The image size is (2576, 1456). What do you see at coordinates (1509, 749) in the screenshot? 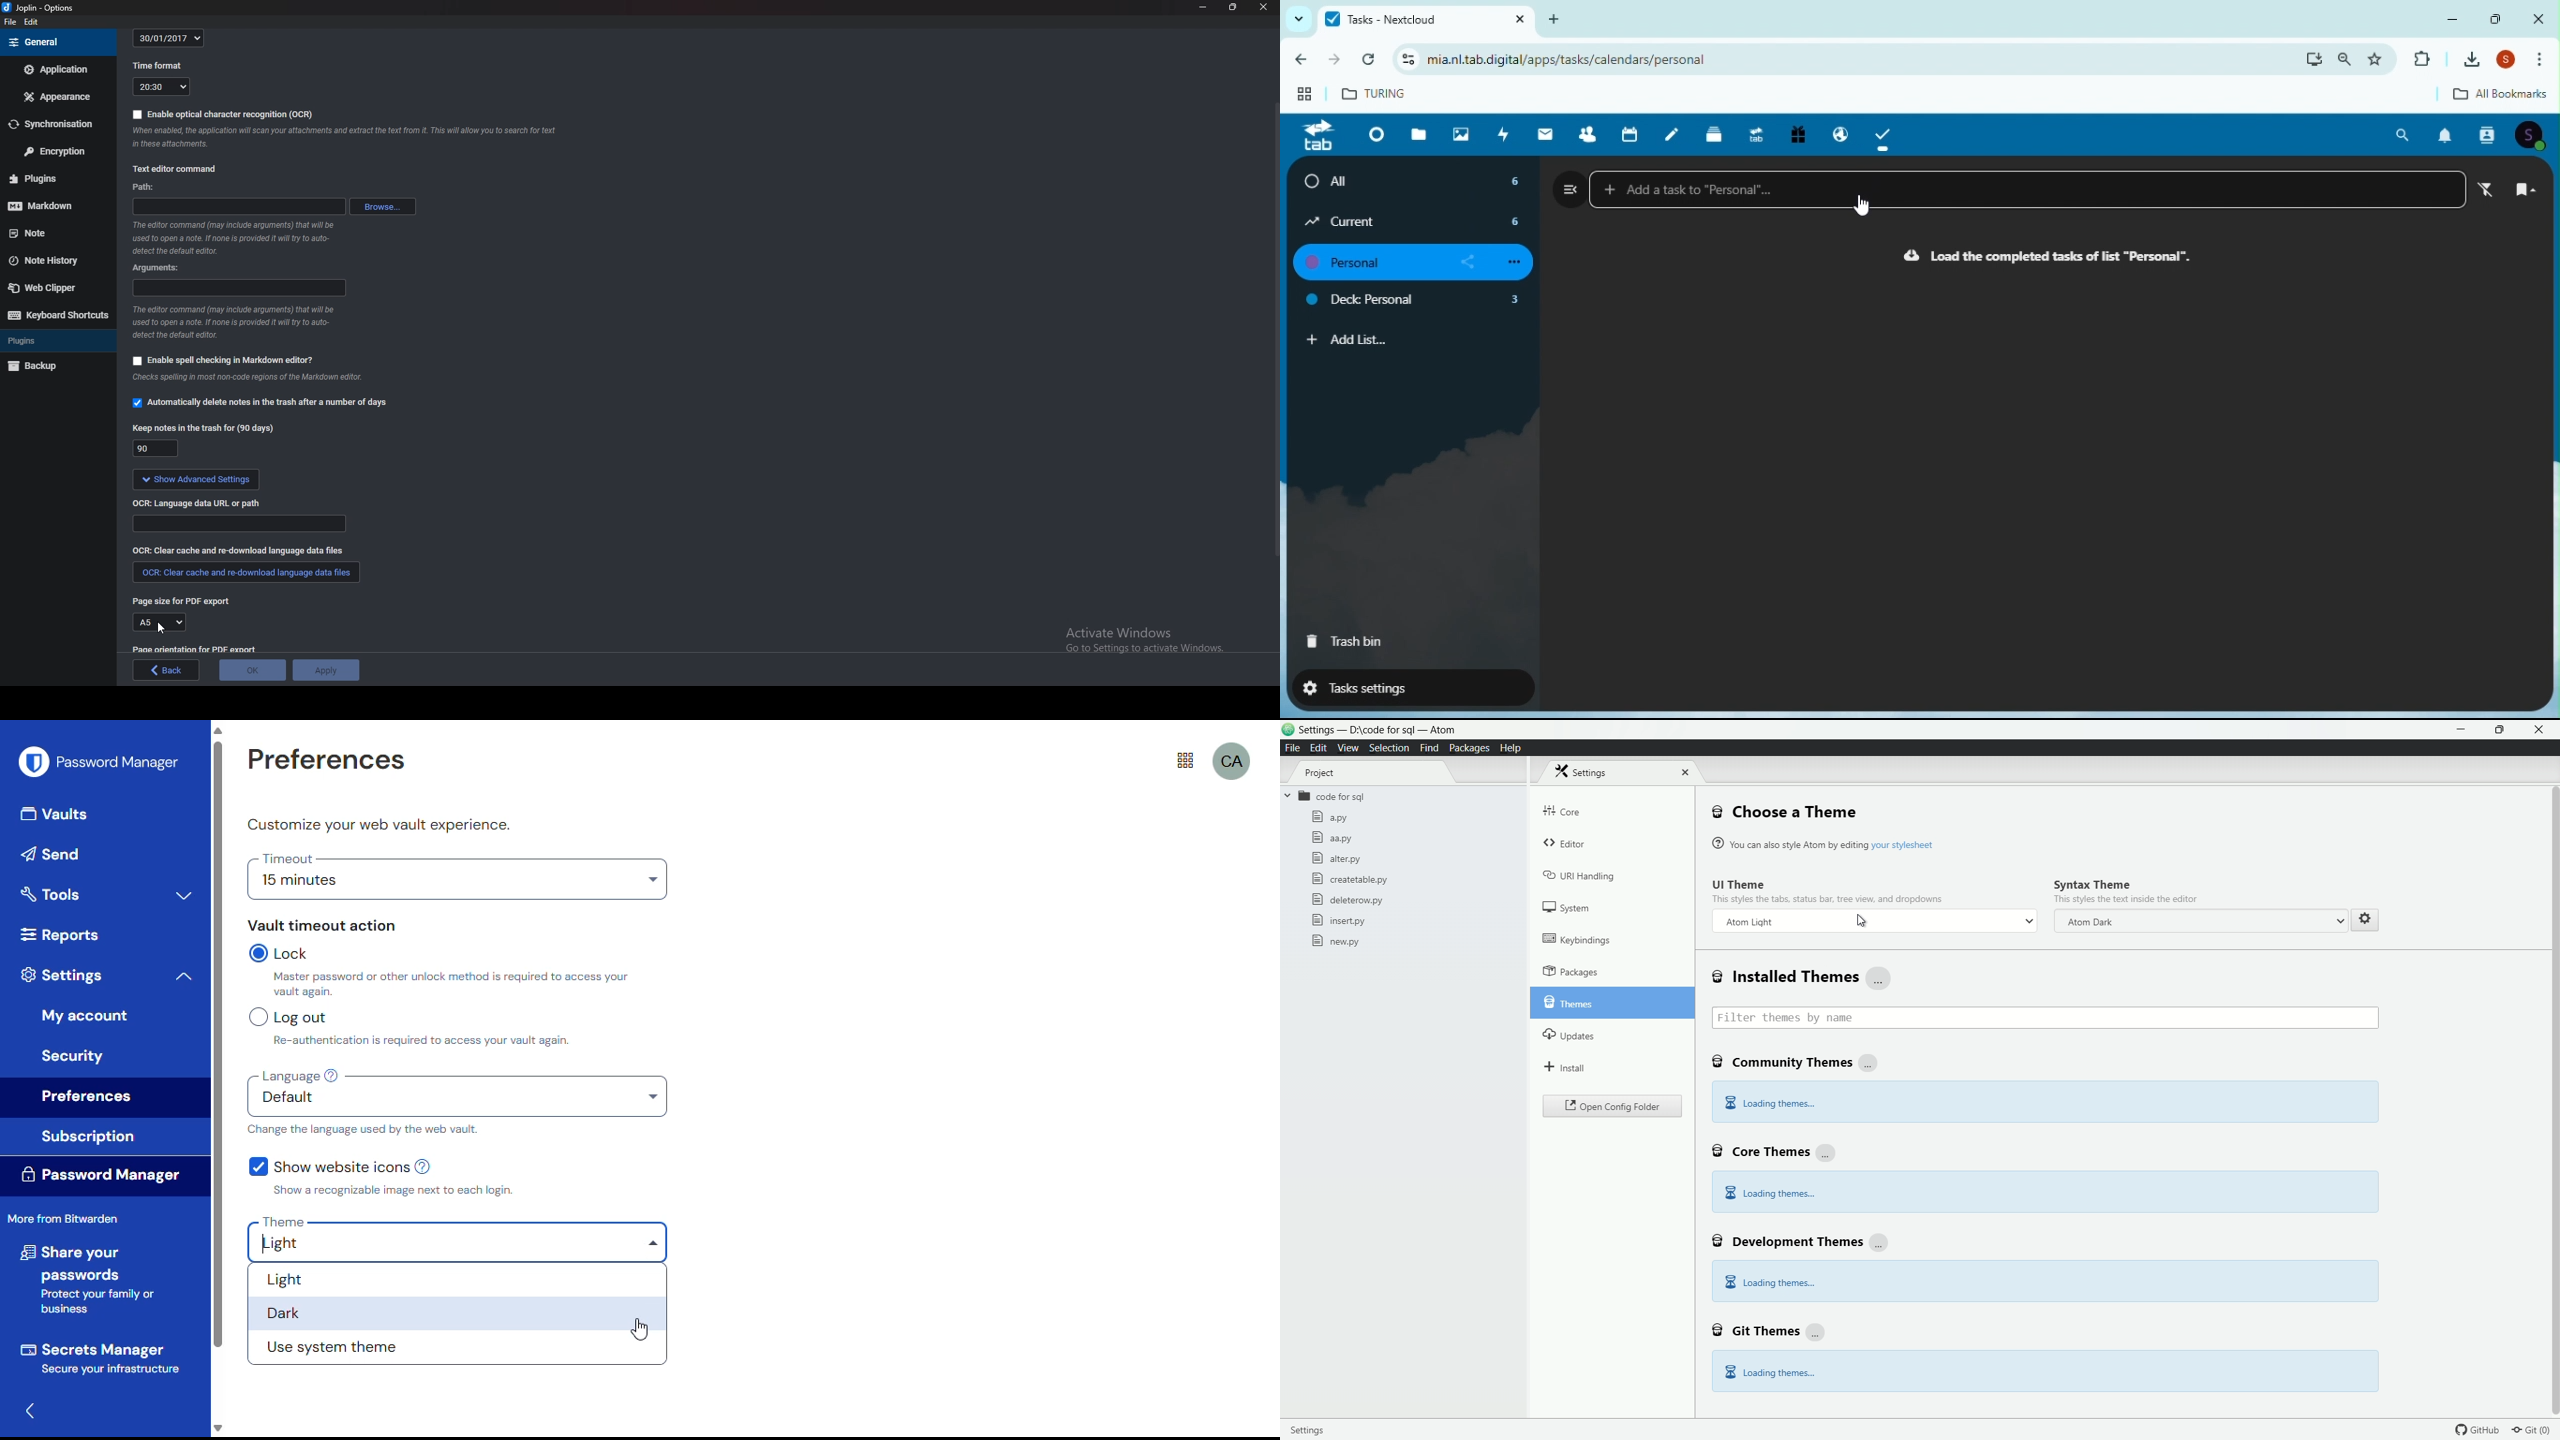
I see `help menu` at bounding box center [1509, 749].